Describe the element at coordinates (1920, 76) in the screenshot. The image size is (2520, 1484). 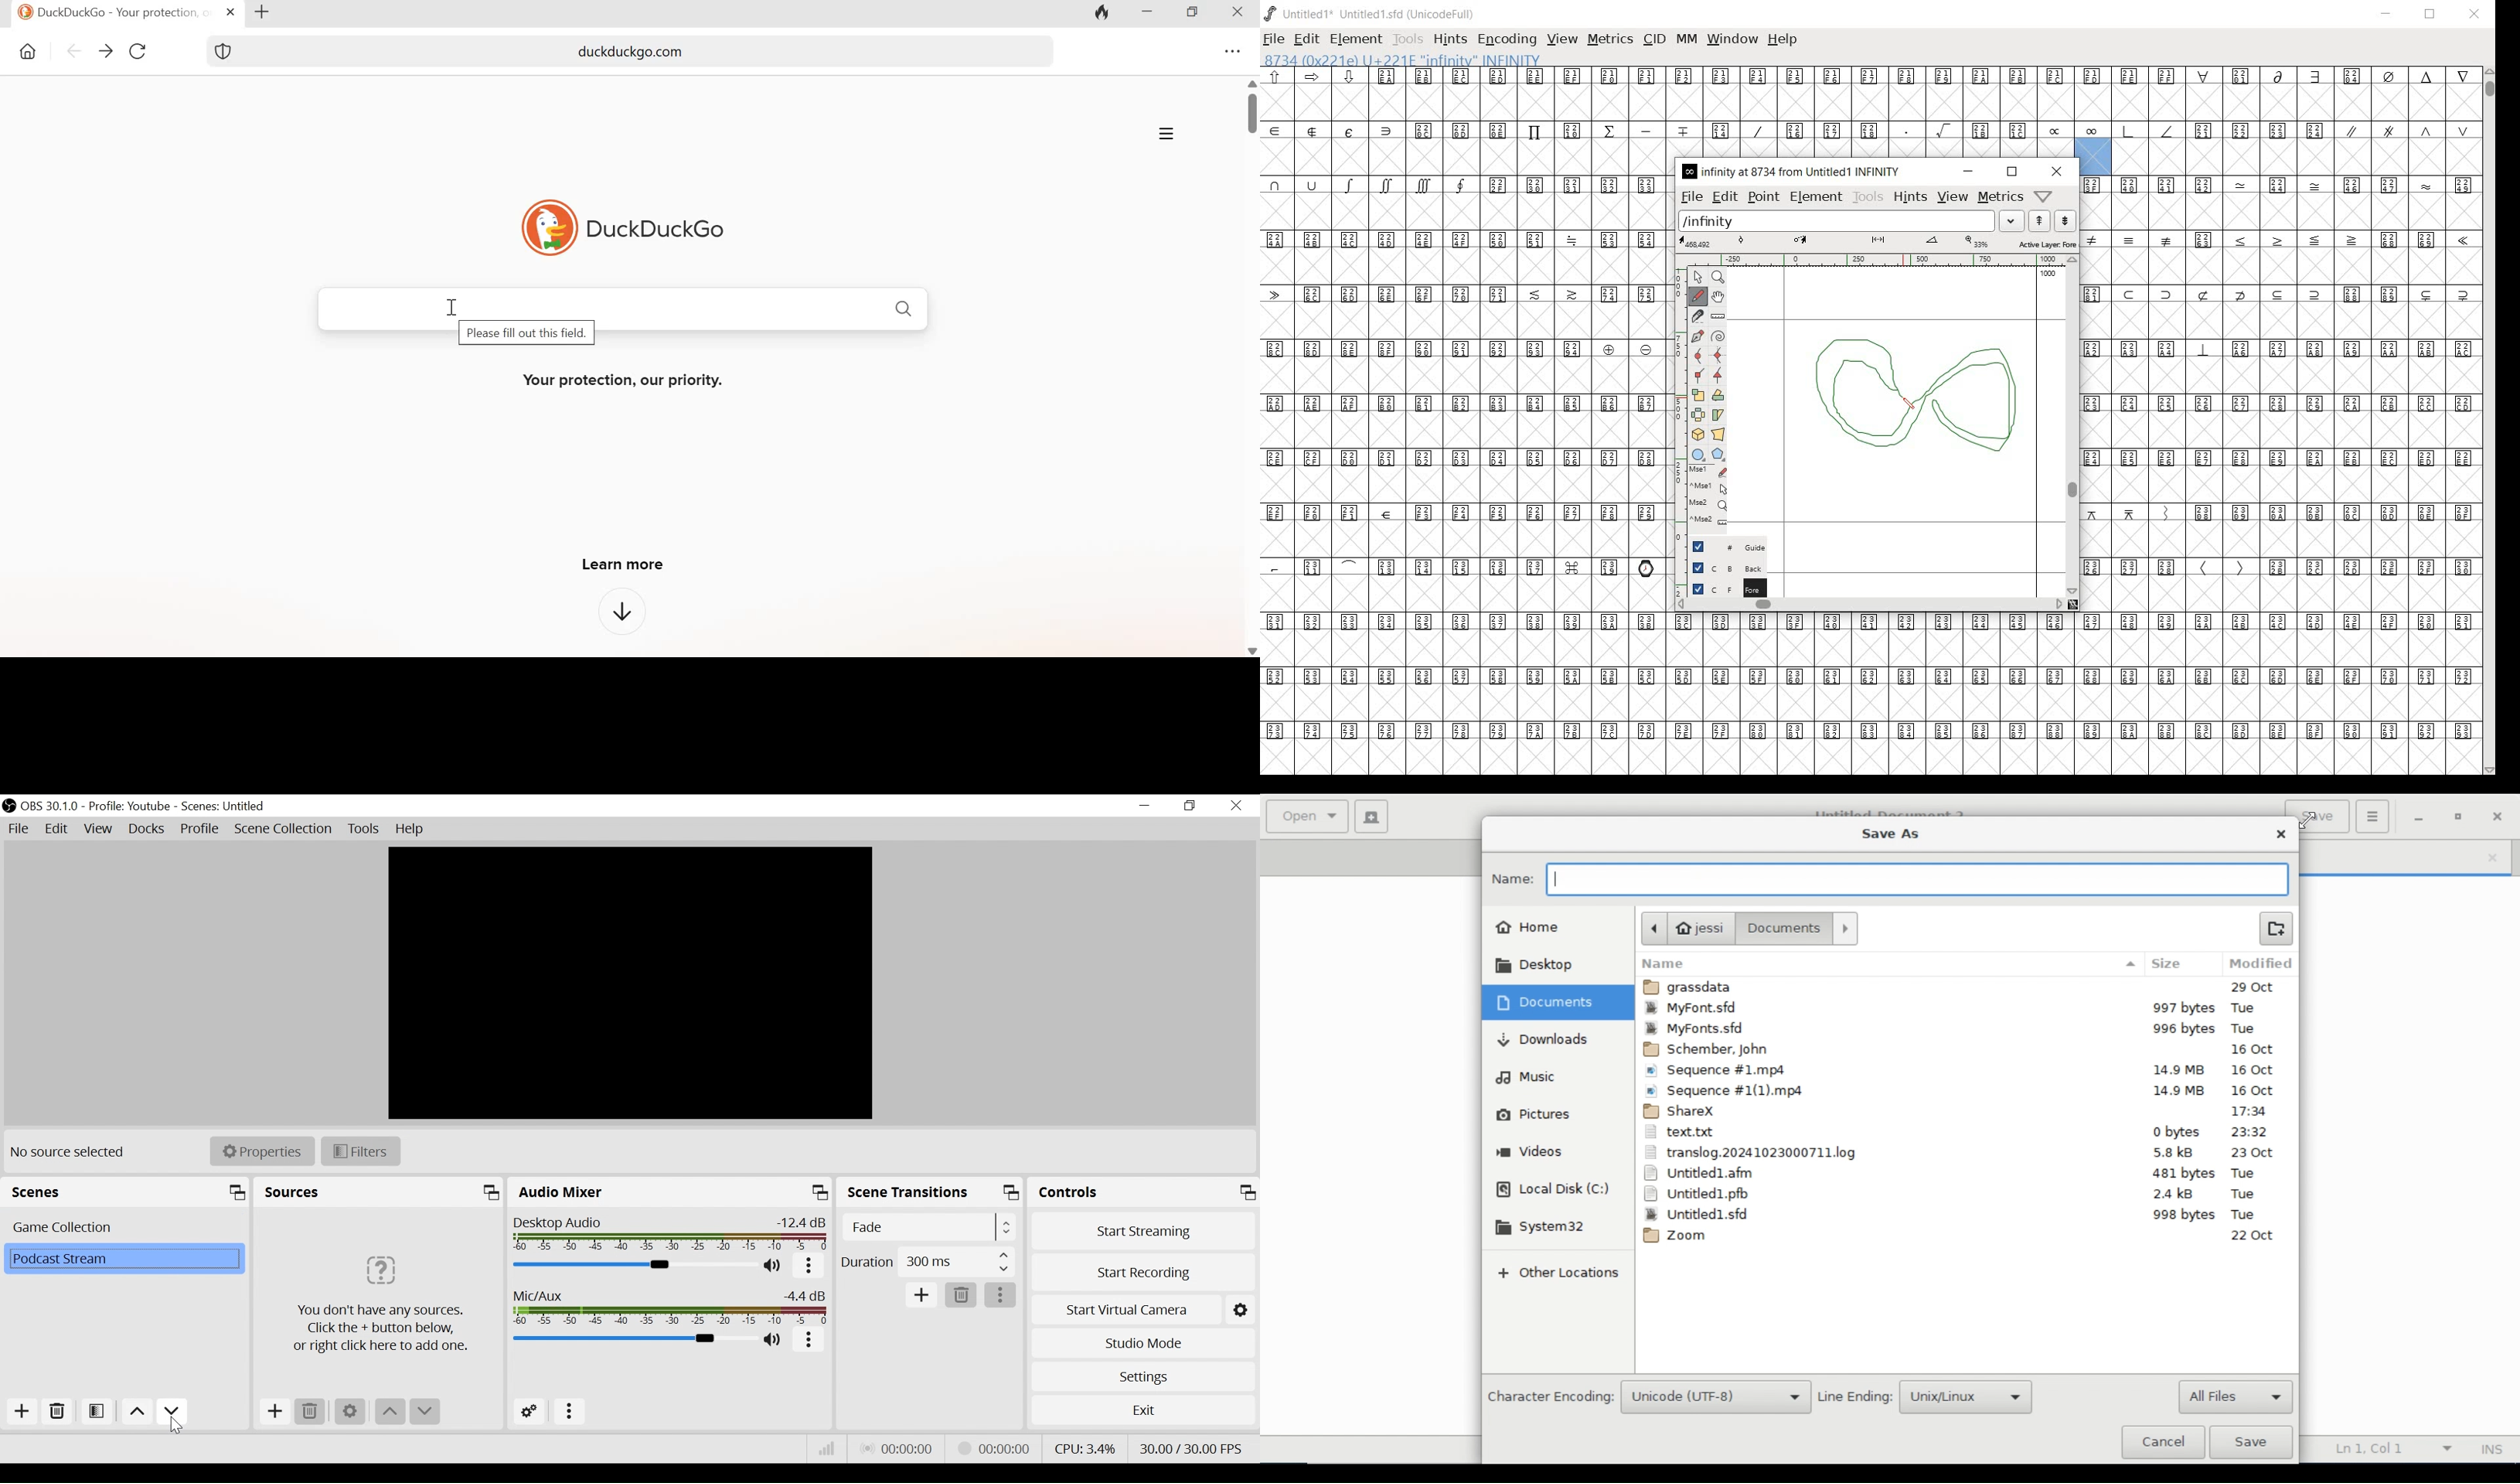
I see `Unicode code points` at that location.